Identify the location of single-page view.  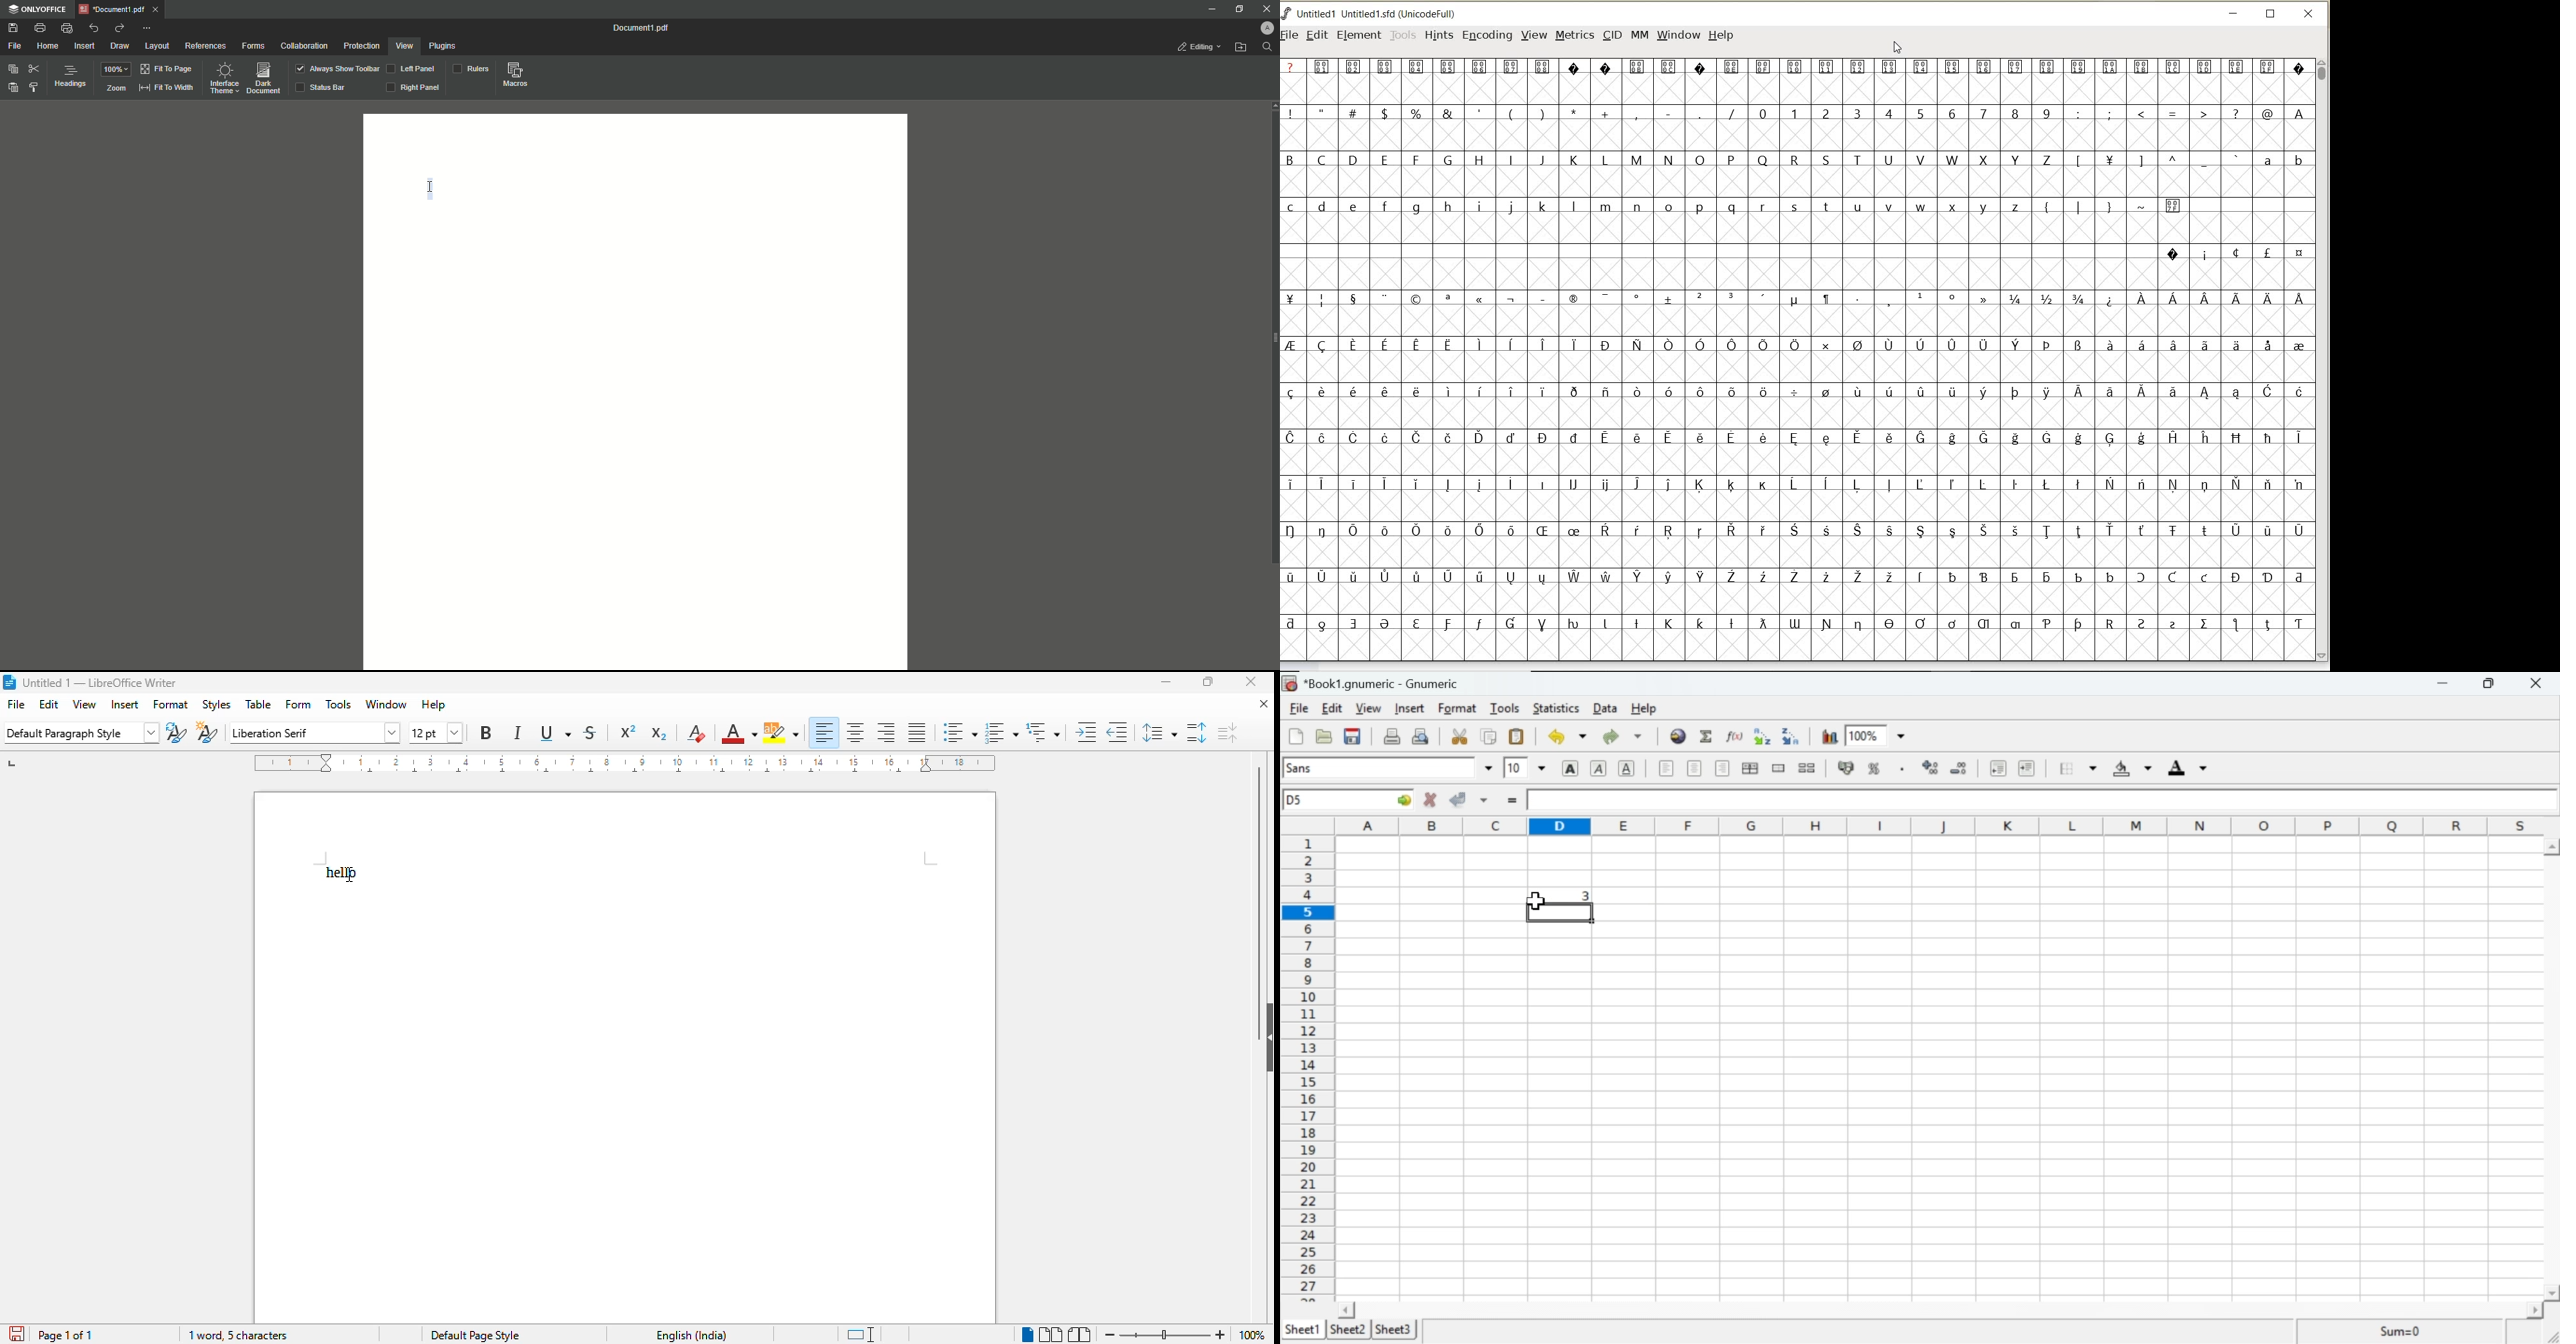
(1029, 1335).